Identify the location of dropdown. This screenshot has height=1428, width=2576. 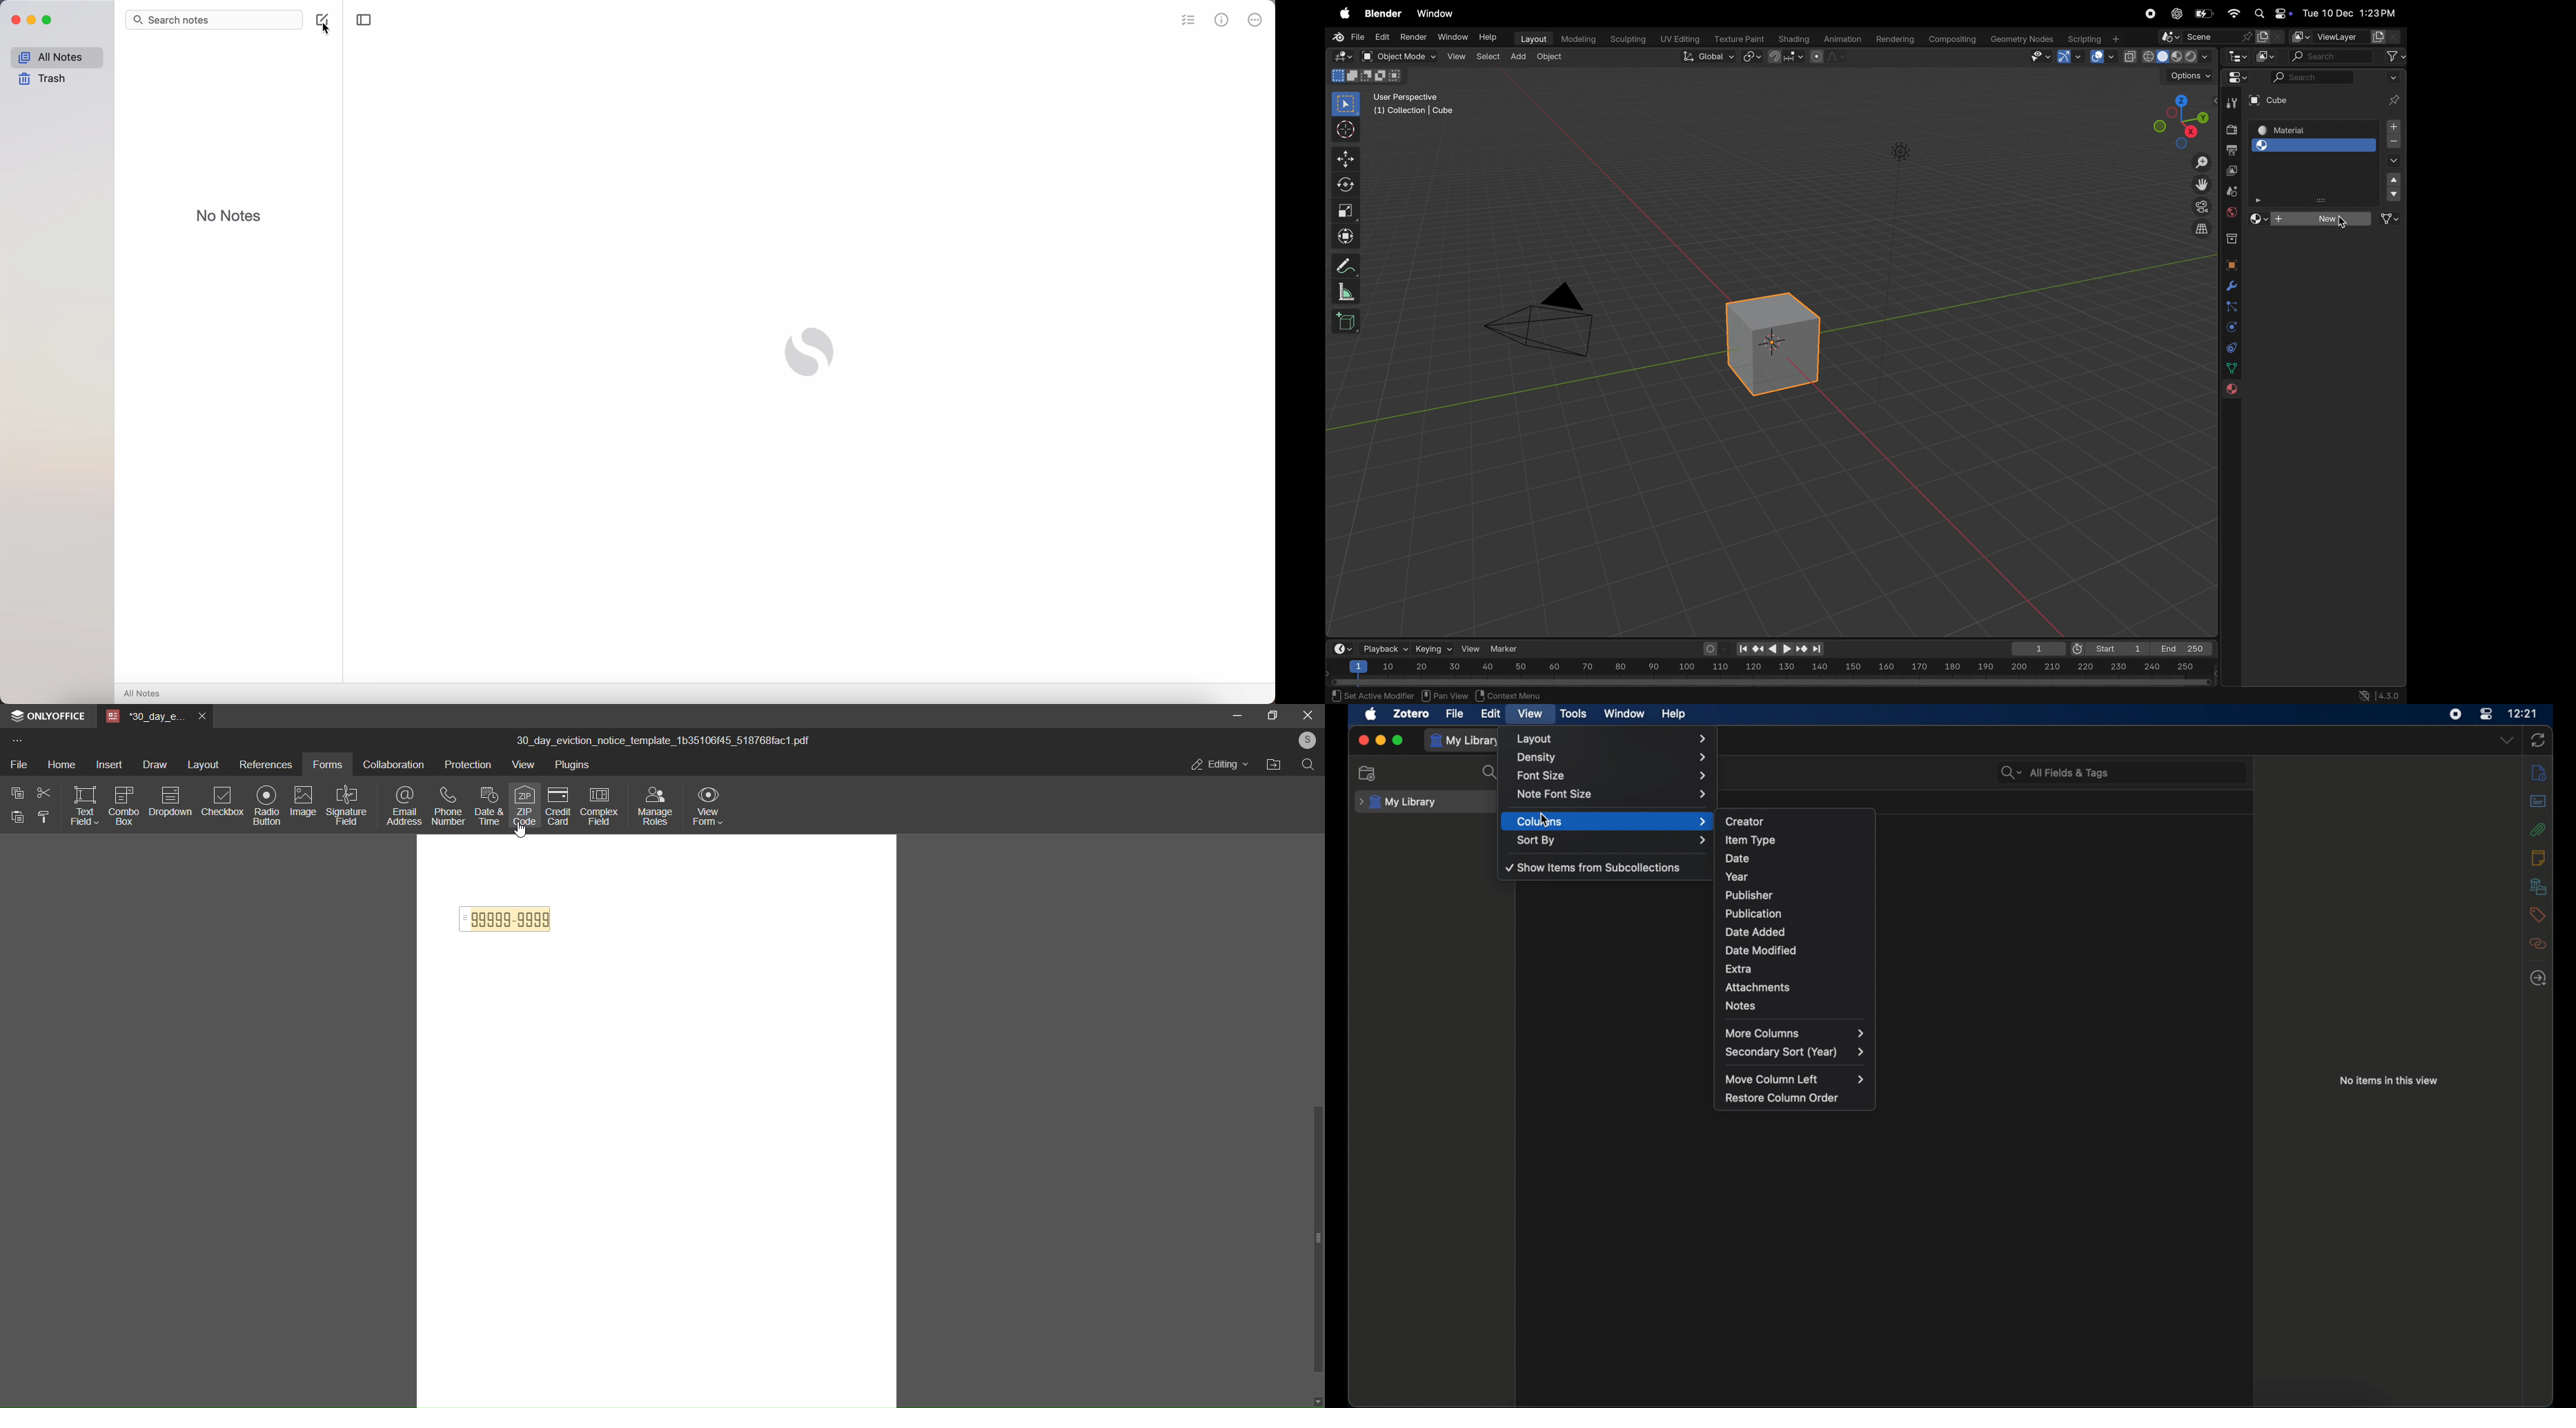
(2508, 741).